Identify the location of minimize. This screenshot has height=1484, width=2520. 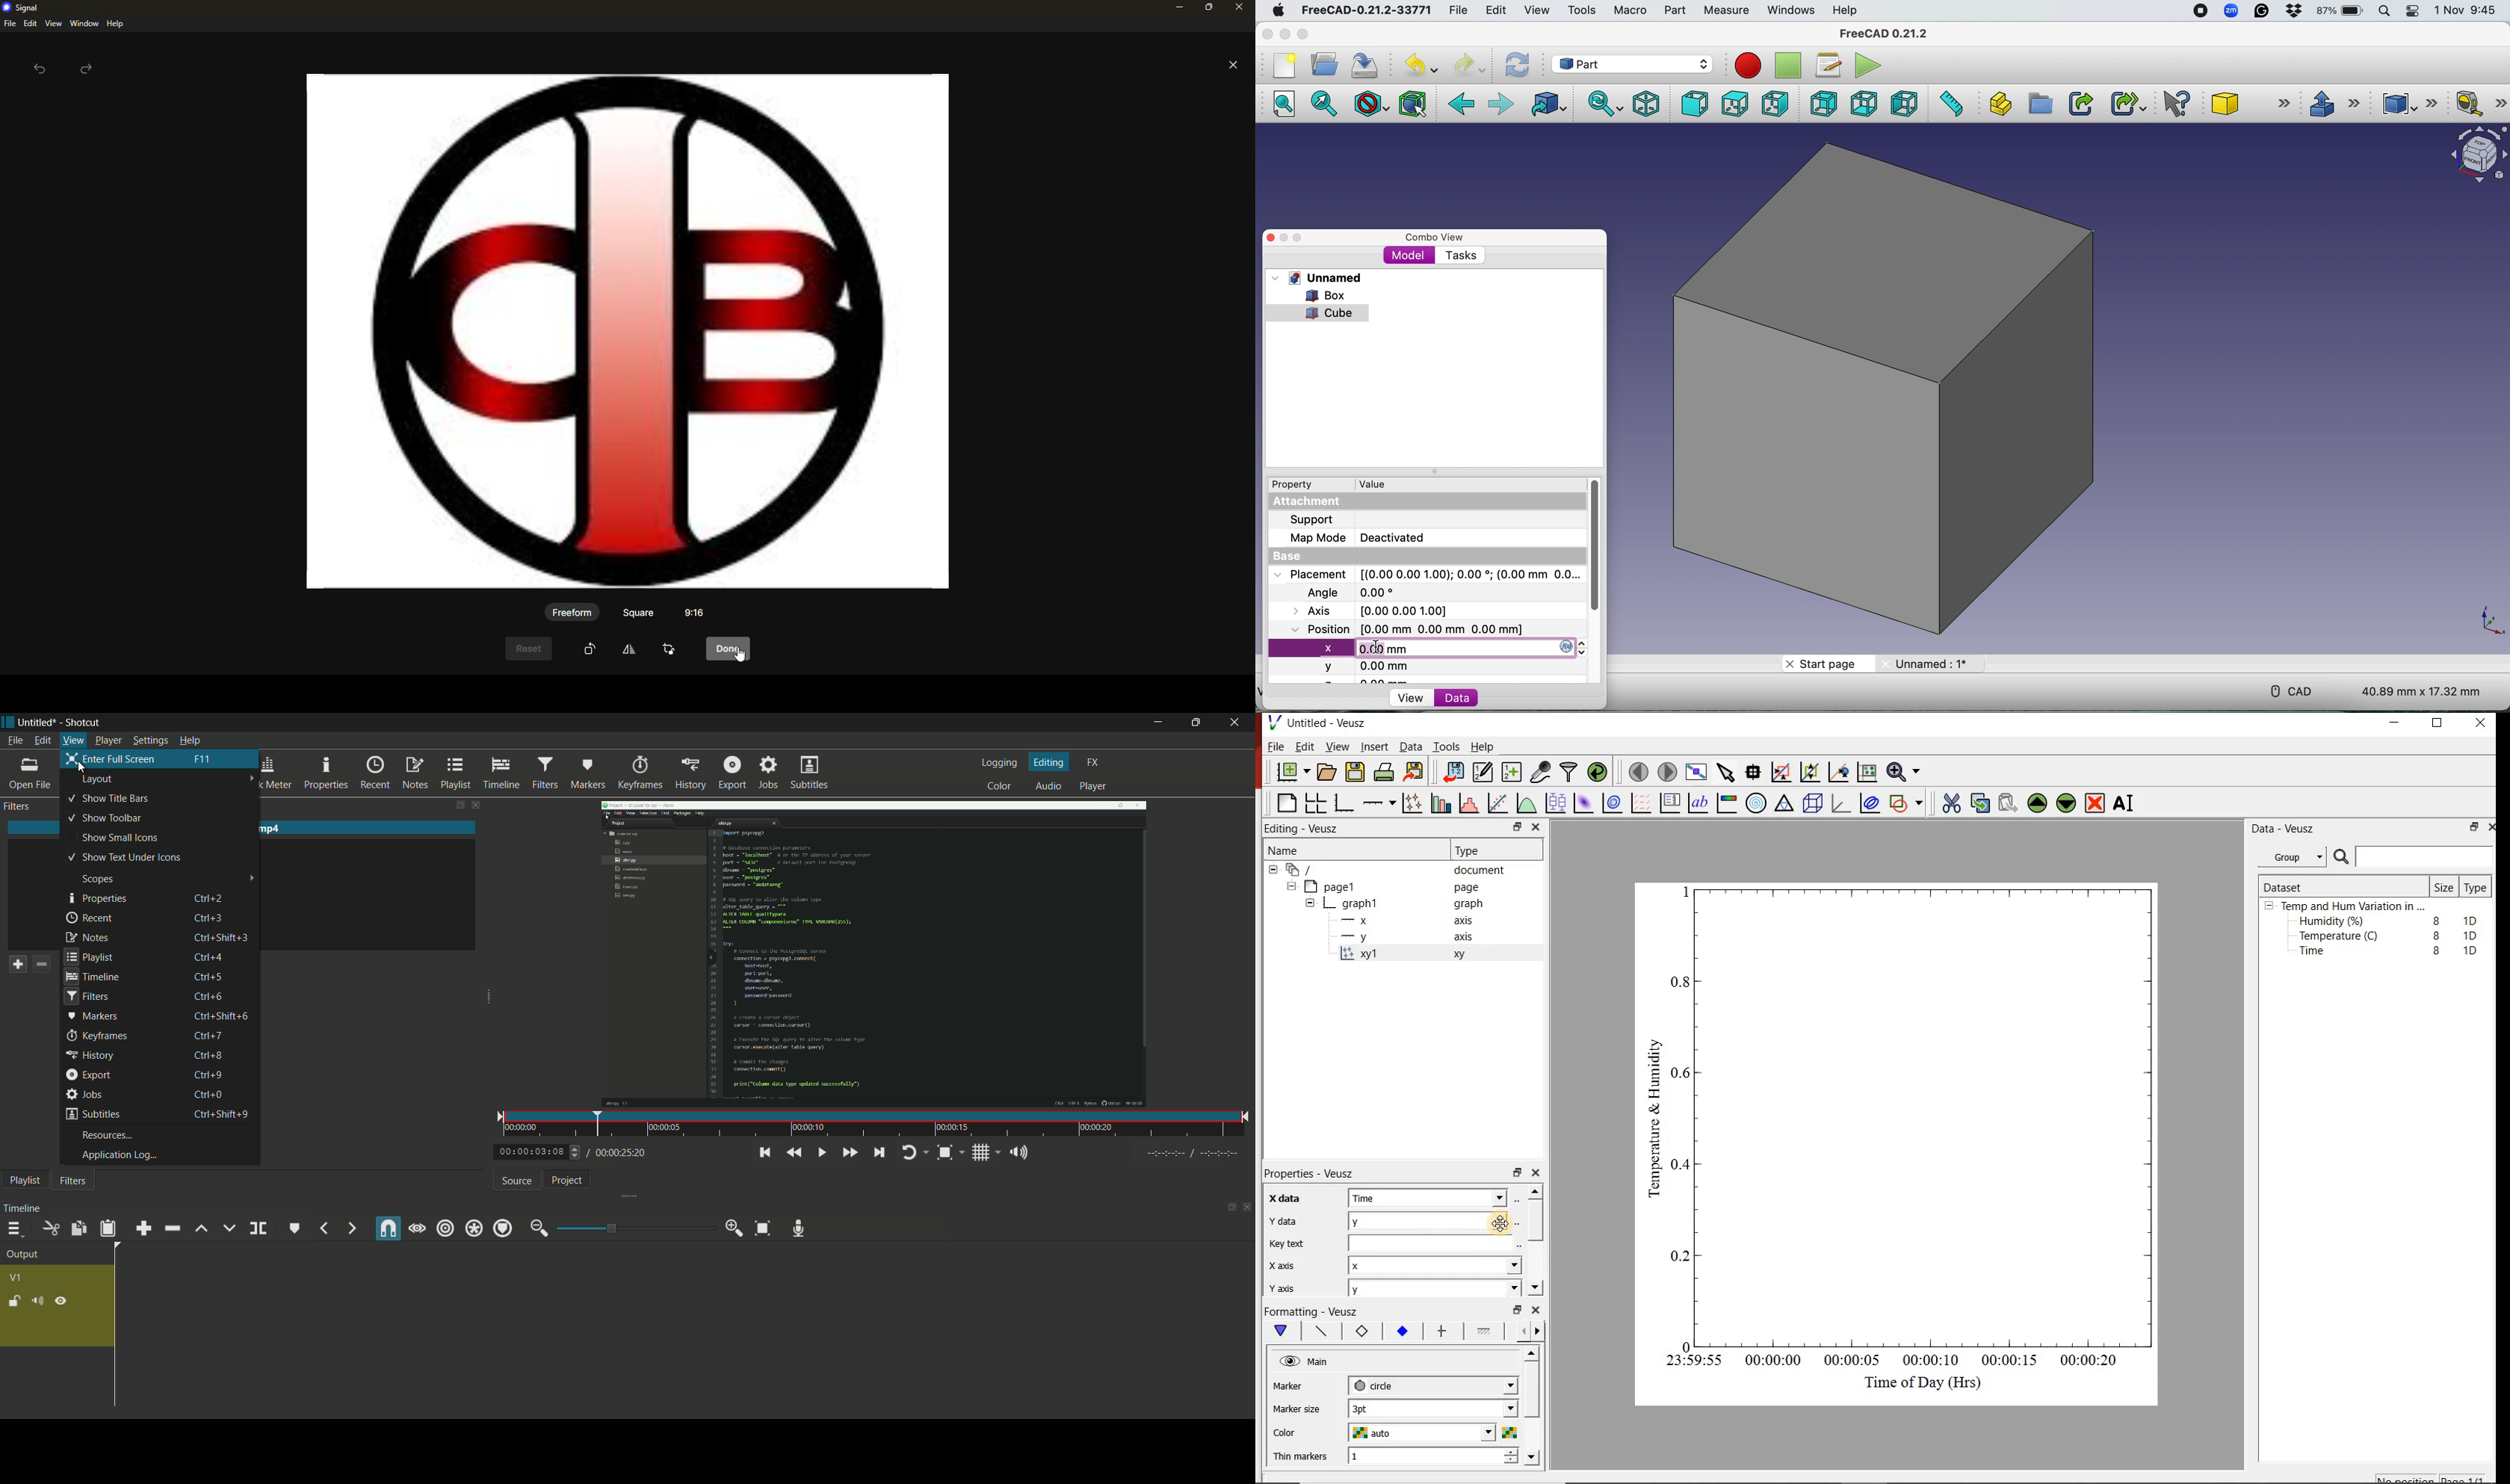
(1158, 723).